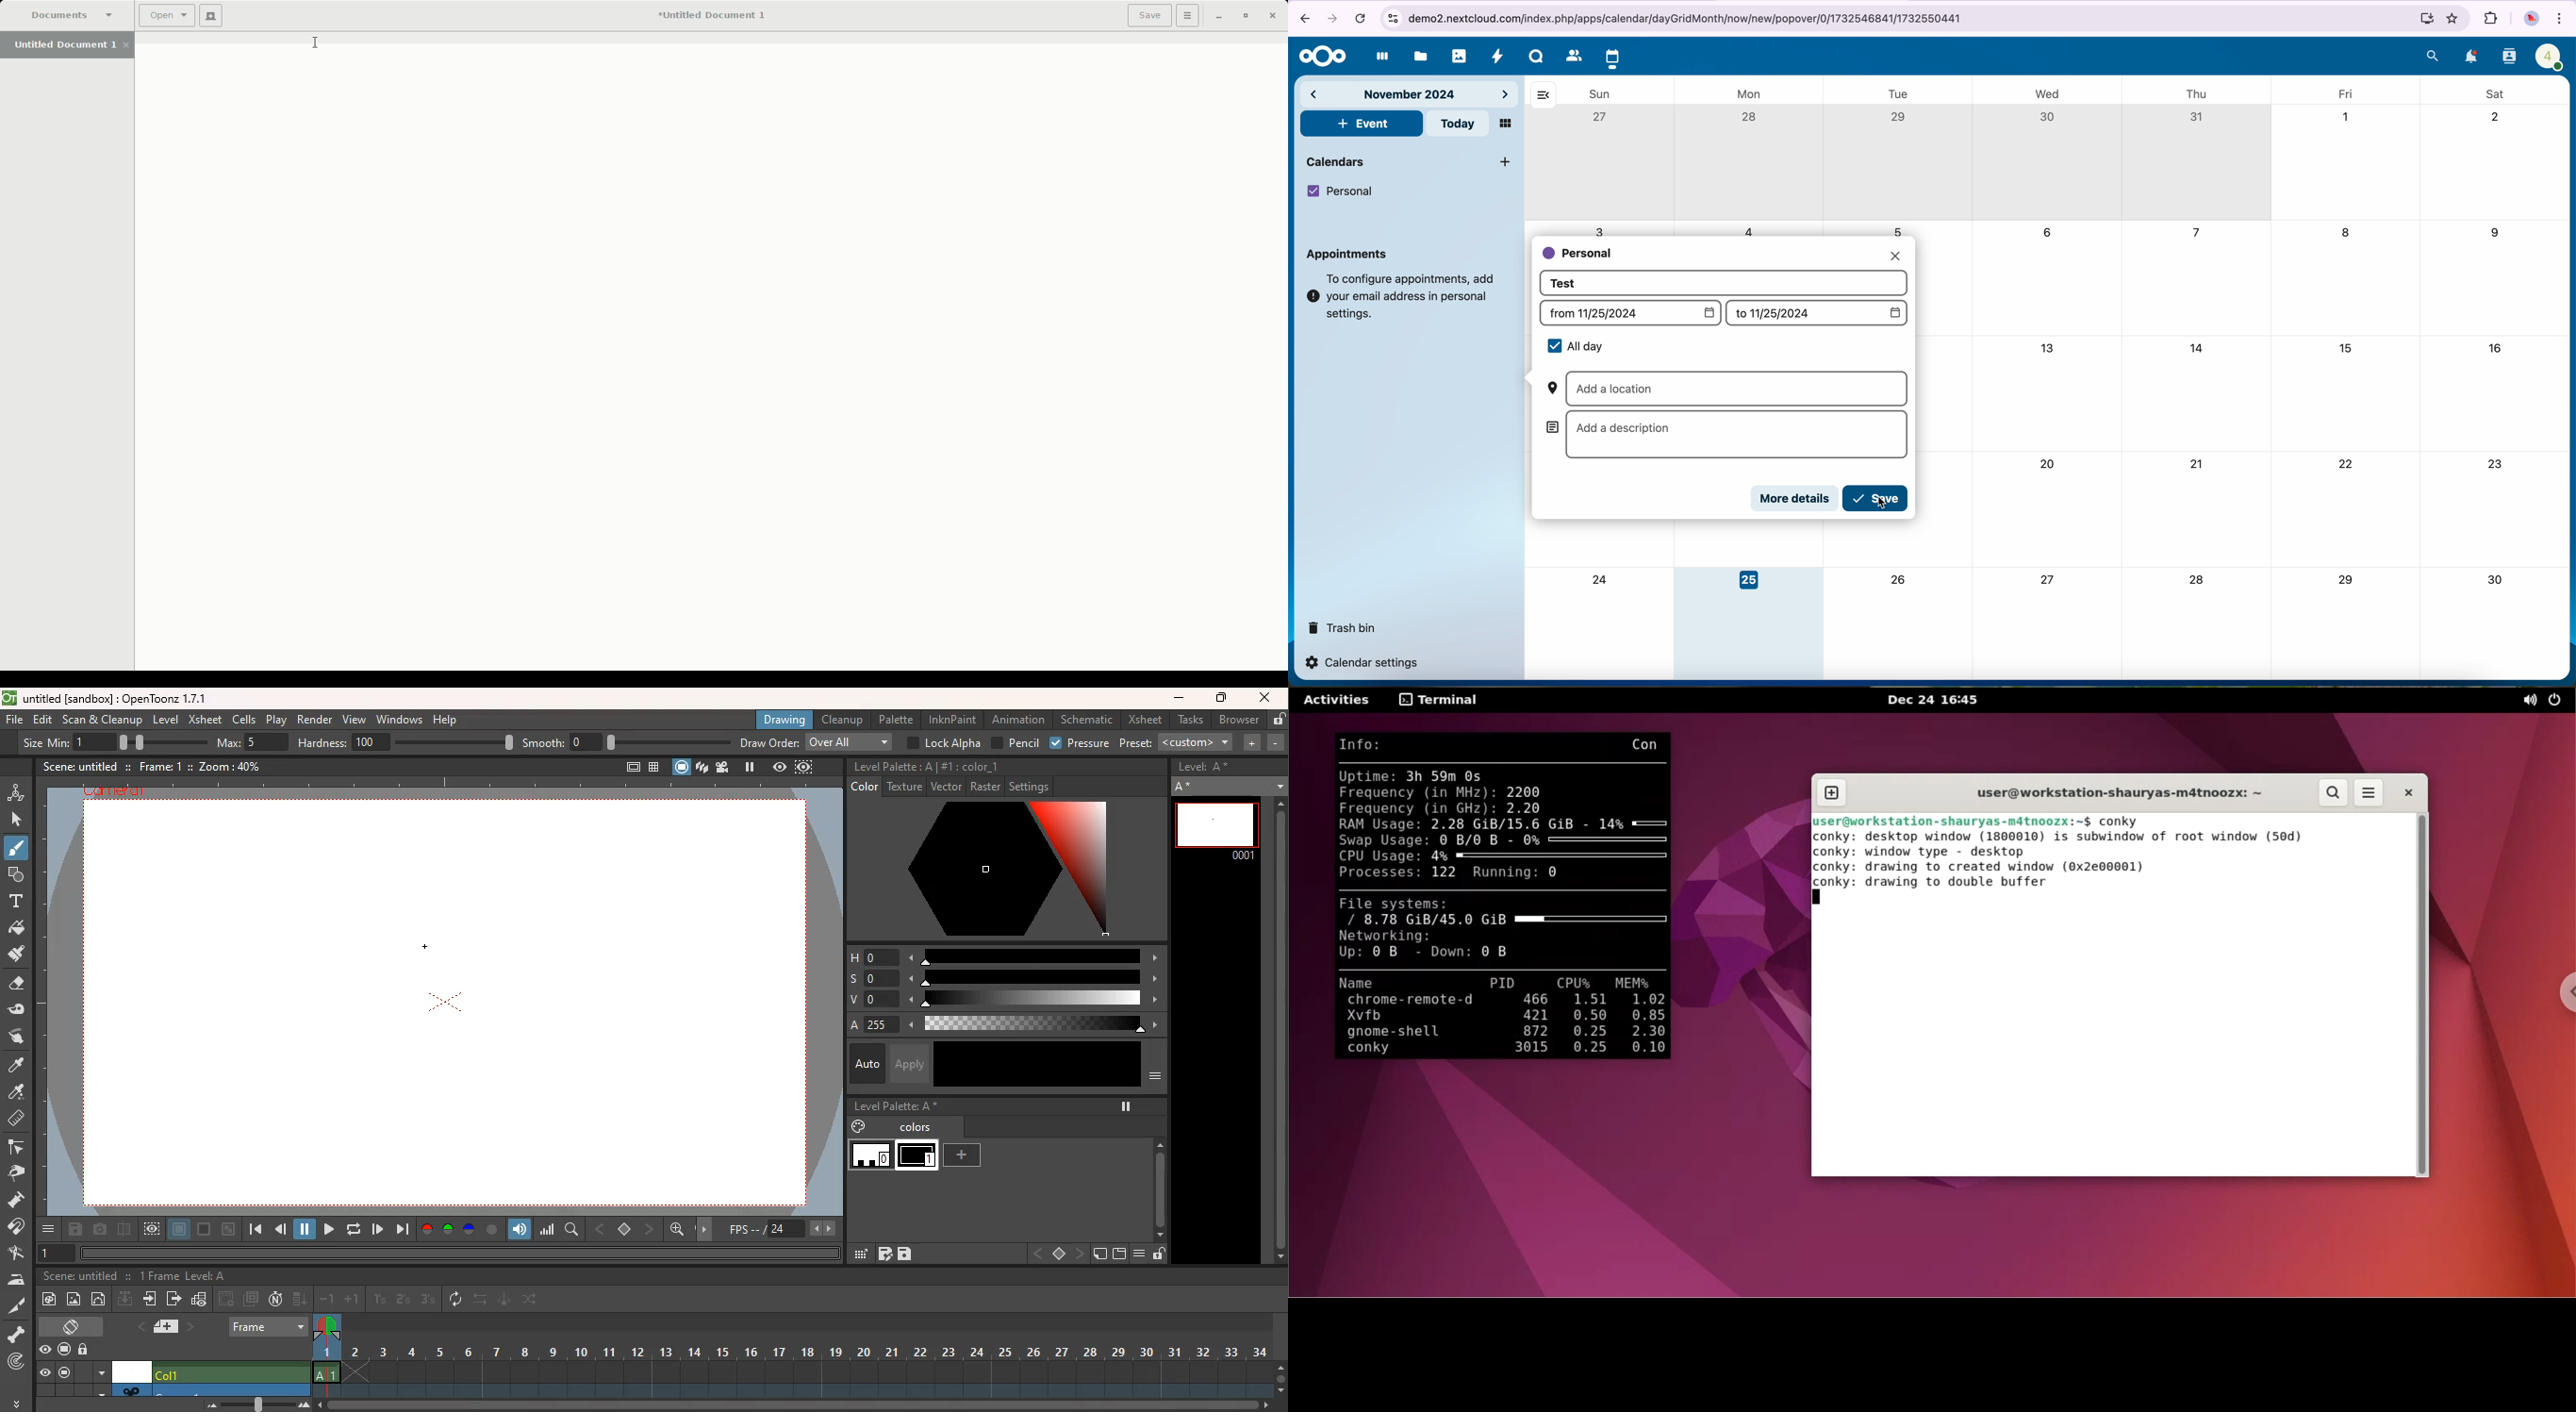  I want to click on pencil, so click(1016, 743).